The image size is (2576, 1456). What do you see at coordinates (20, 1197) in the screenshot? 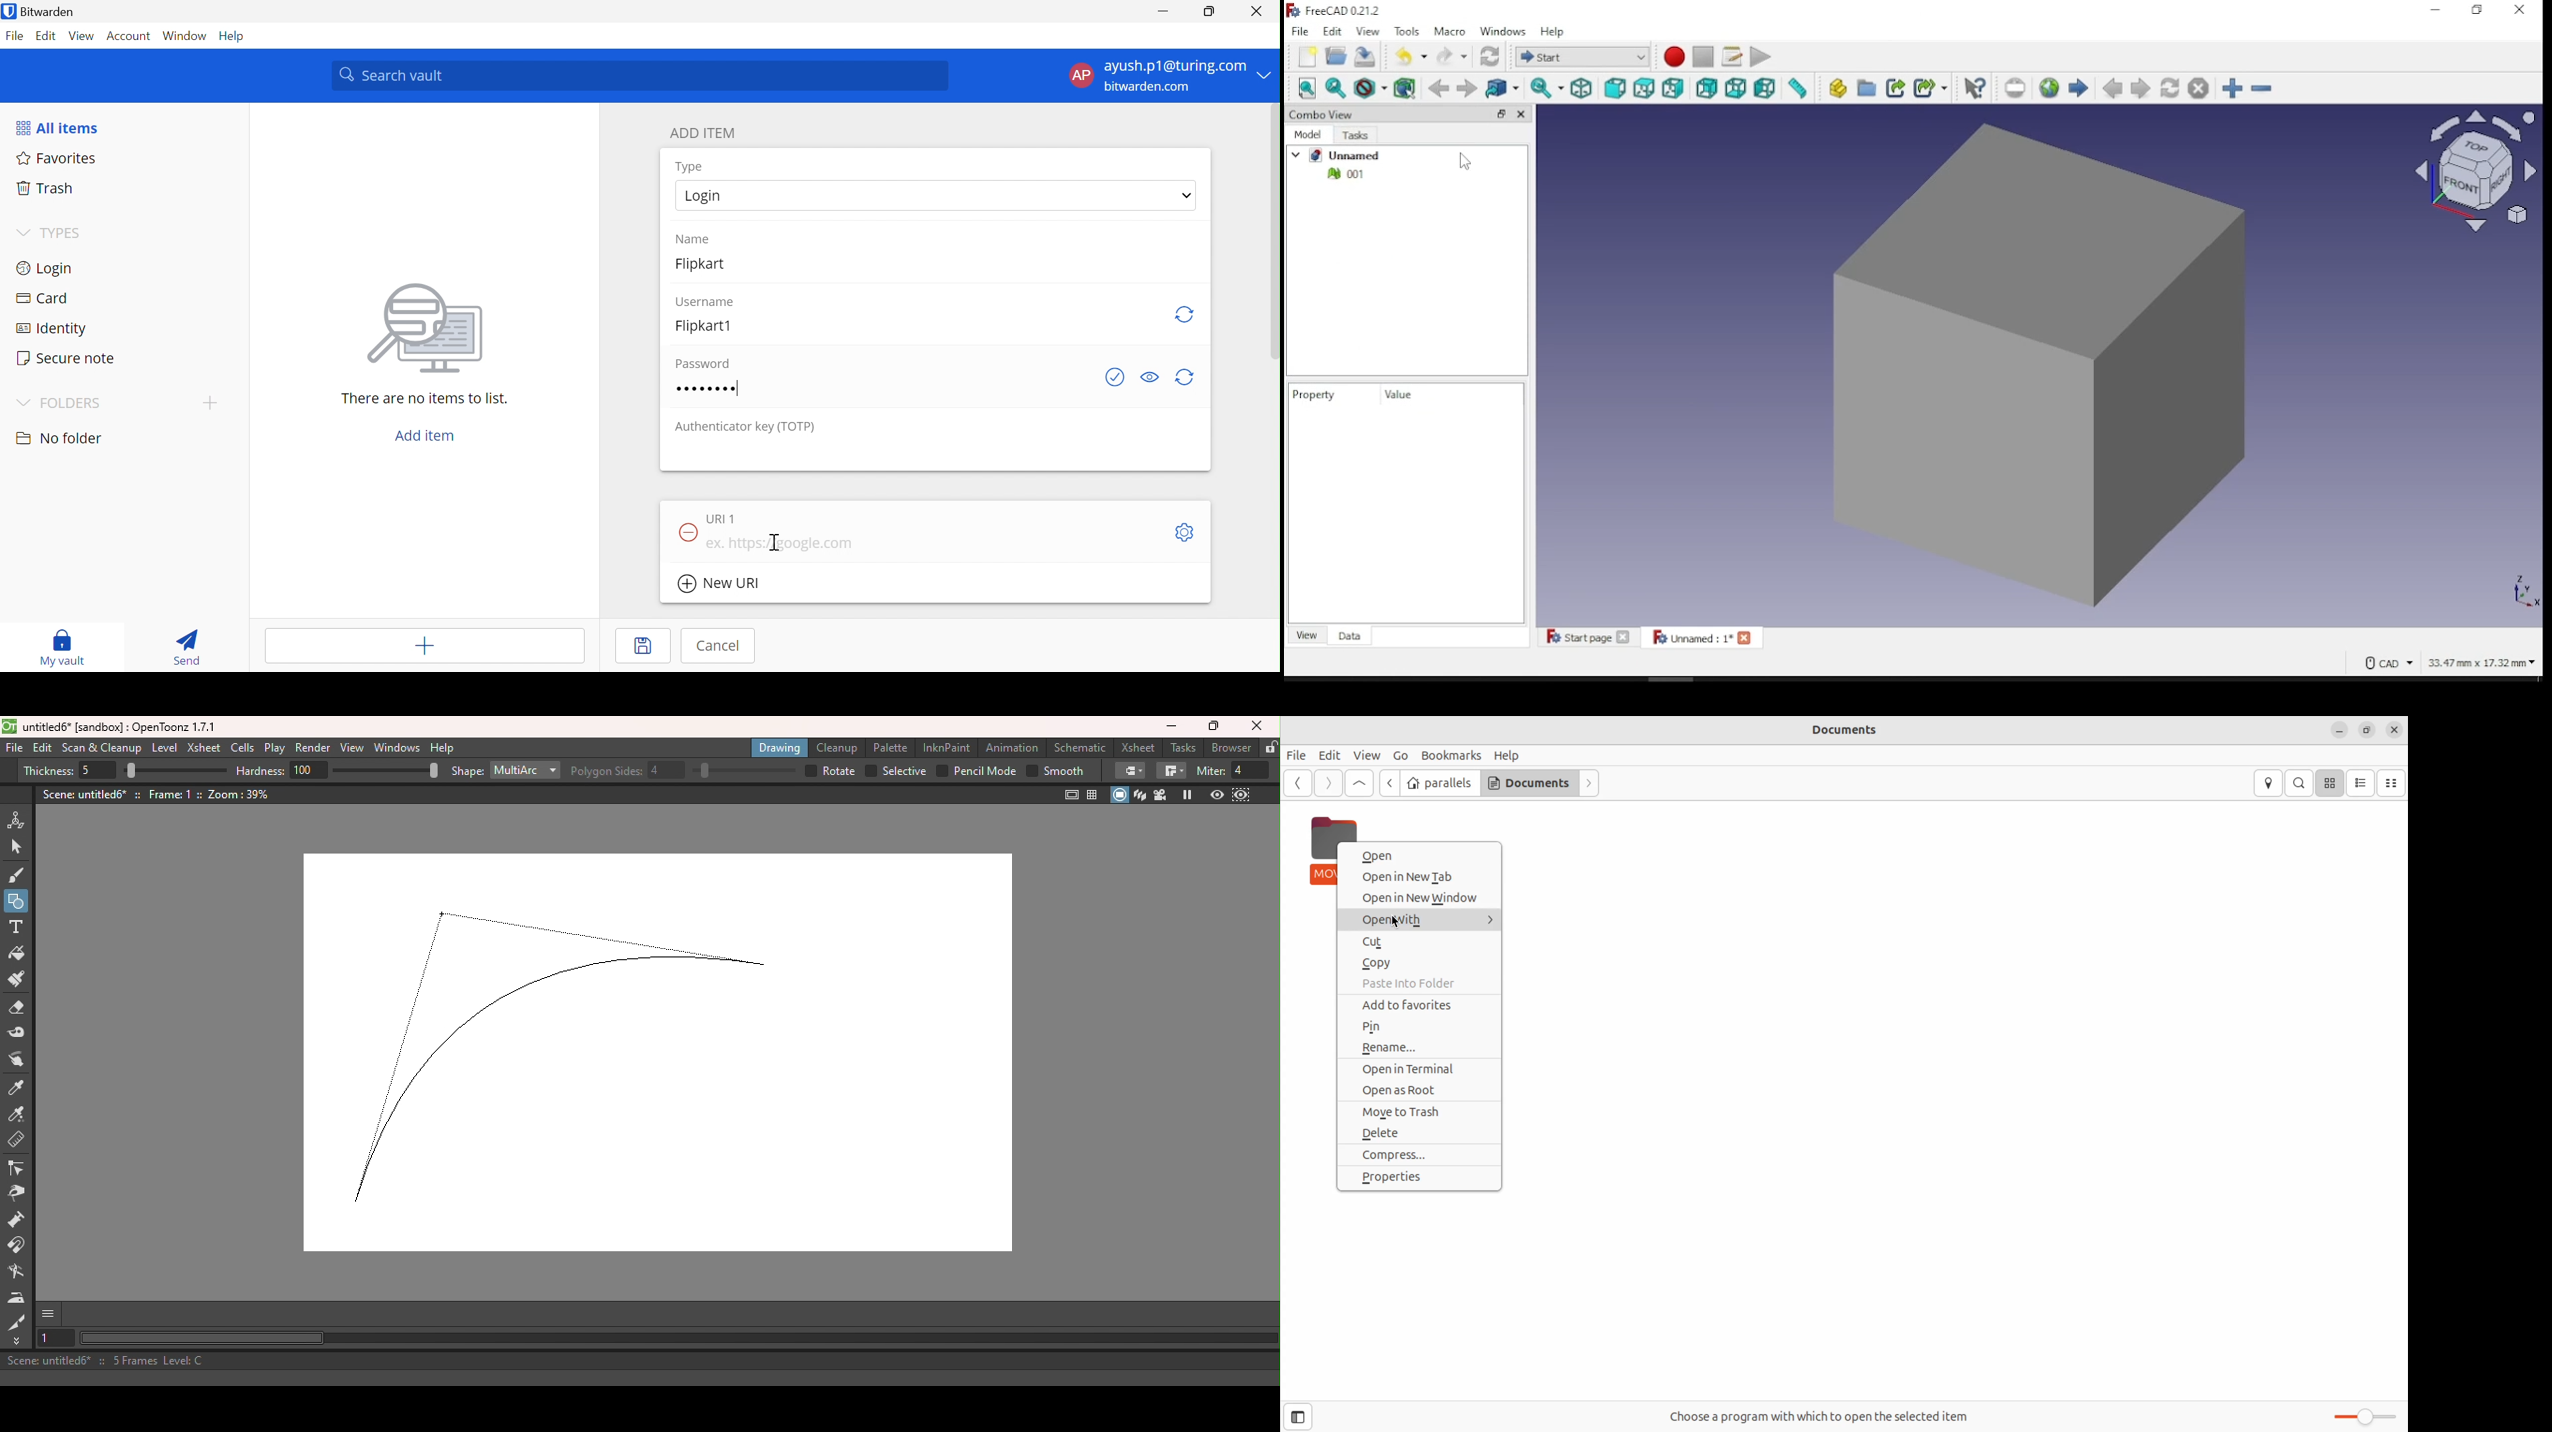
I see `Pinch tool` at bounding box center [20, 1197].